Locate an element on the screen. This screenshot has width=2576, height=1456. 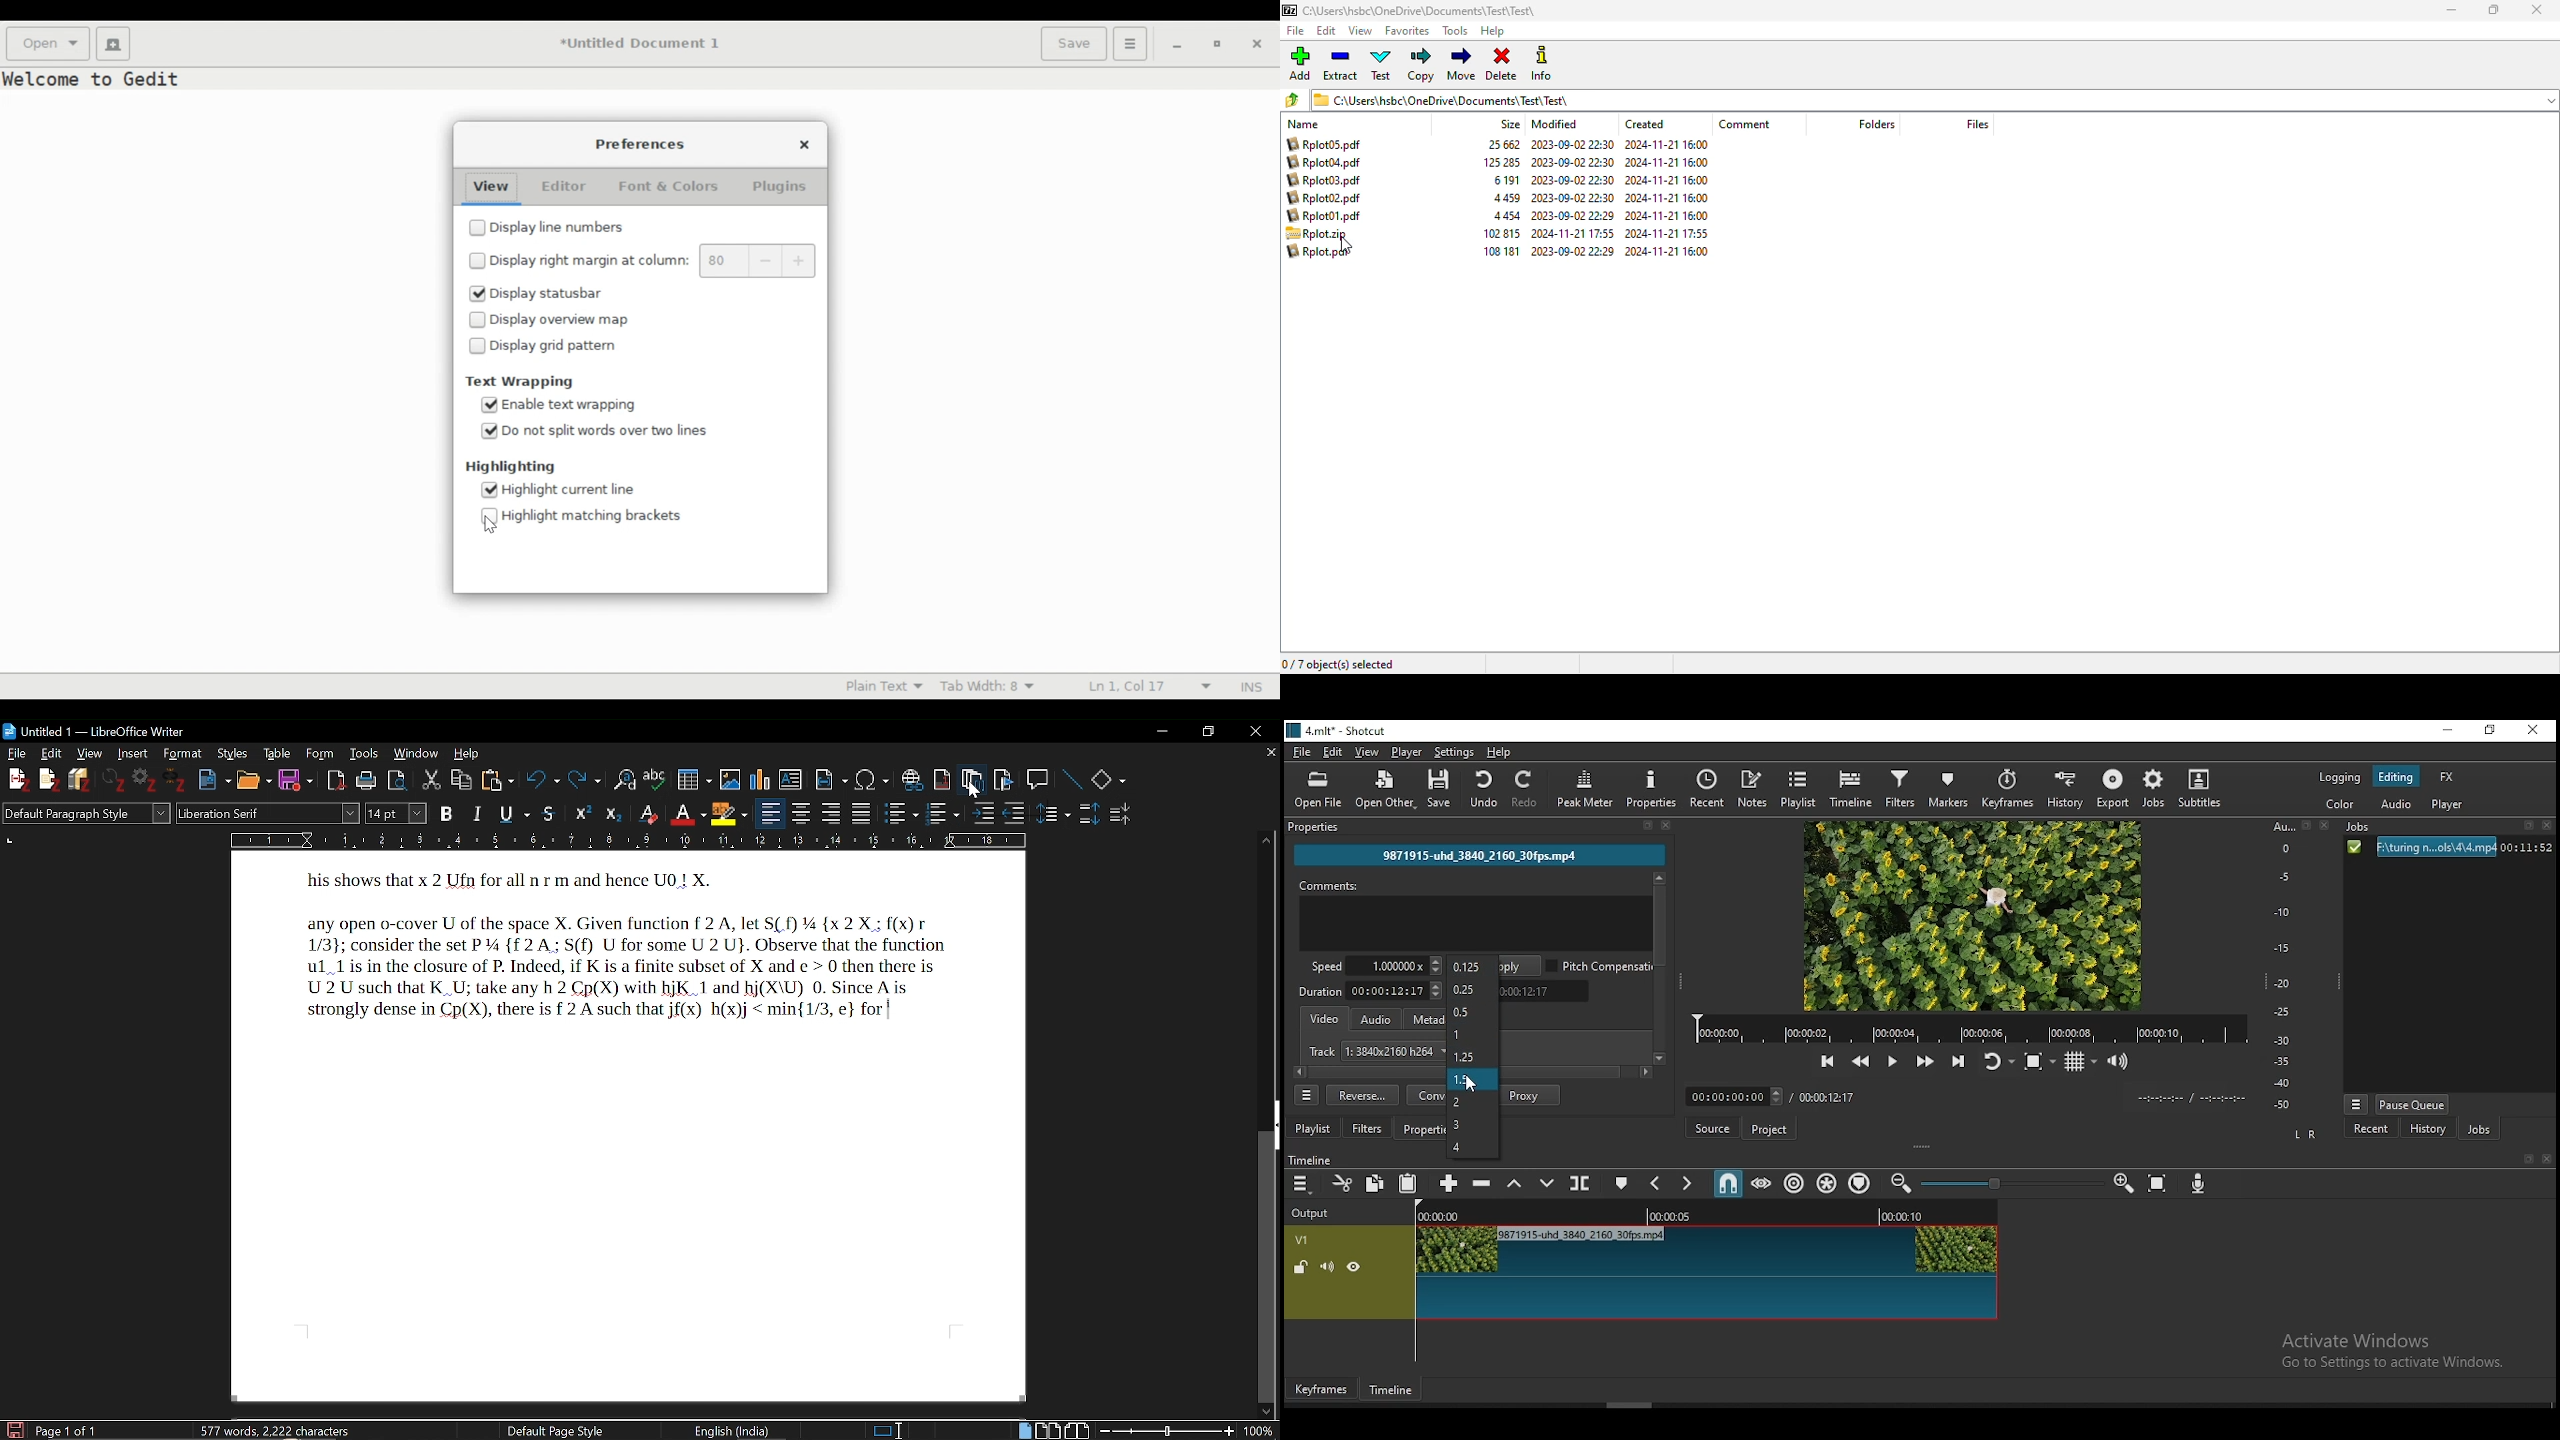
Underline is located at coordinates (689, 815).